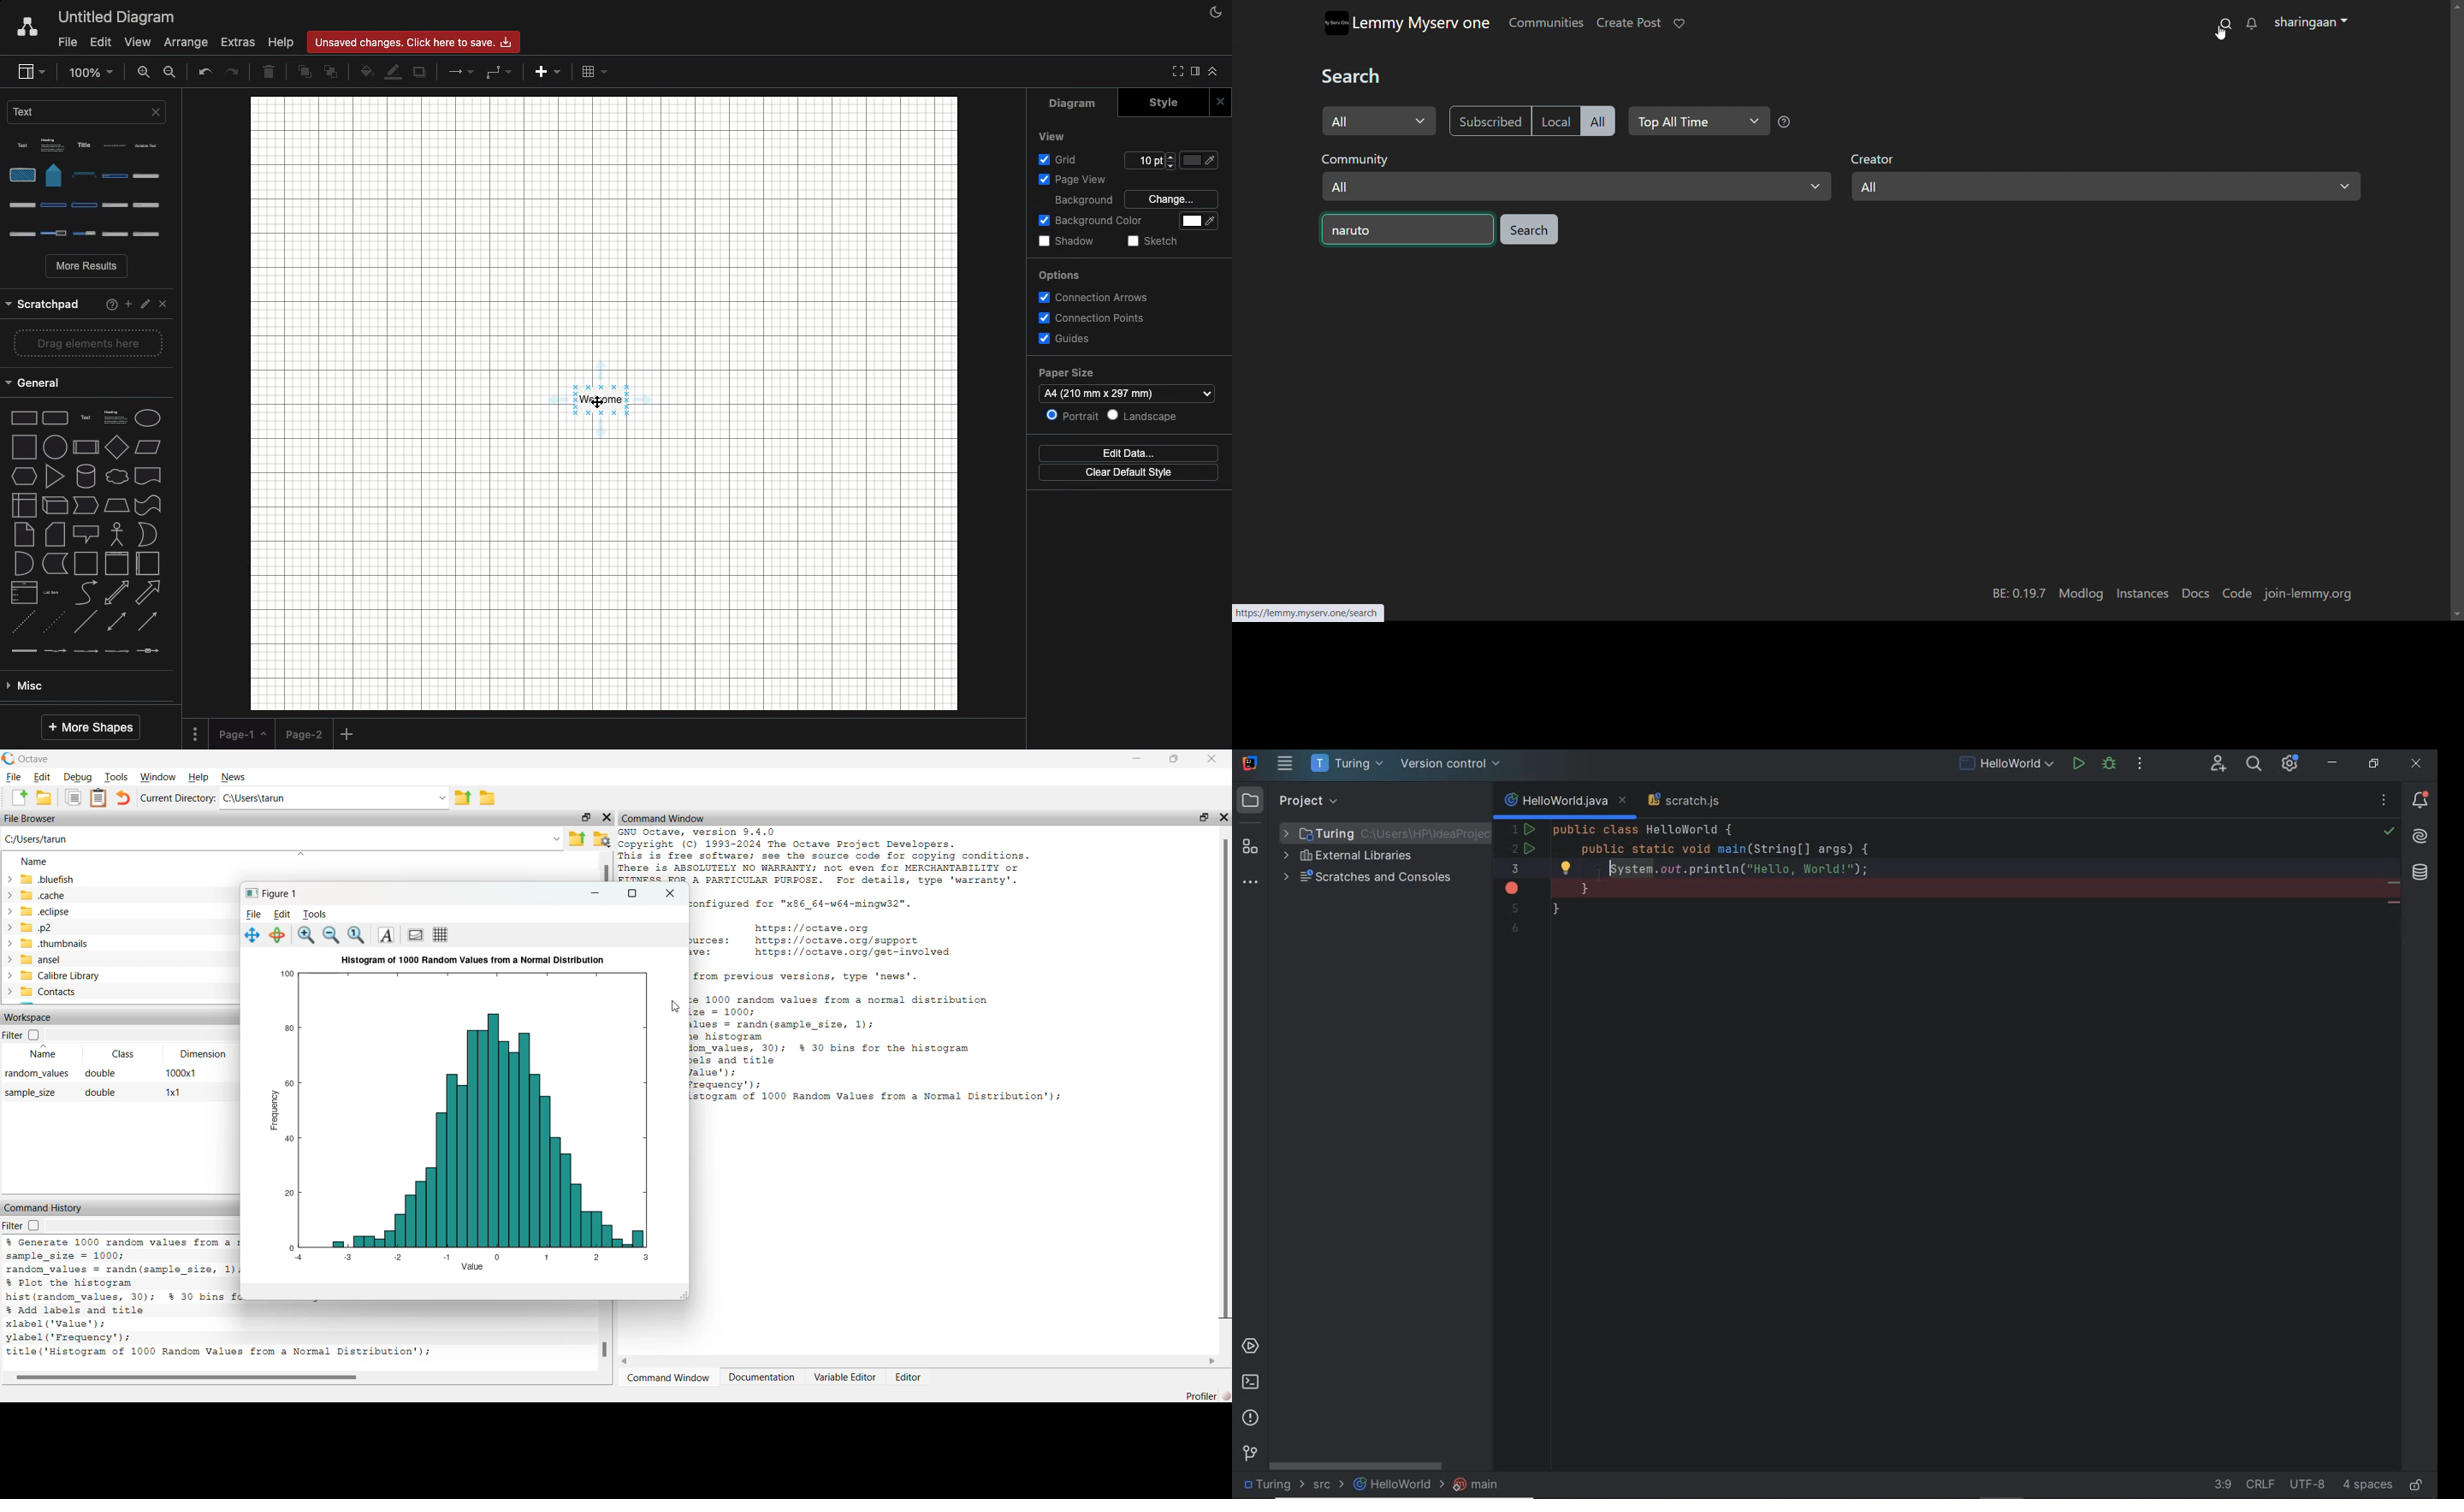 The image size is (2464, 1512). Describe the element at coordinates (418, 41) in the screenshot. I see `changes` at that location.